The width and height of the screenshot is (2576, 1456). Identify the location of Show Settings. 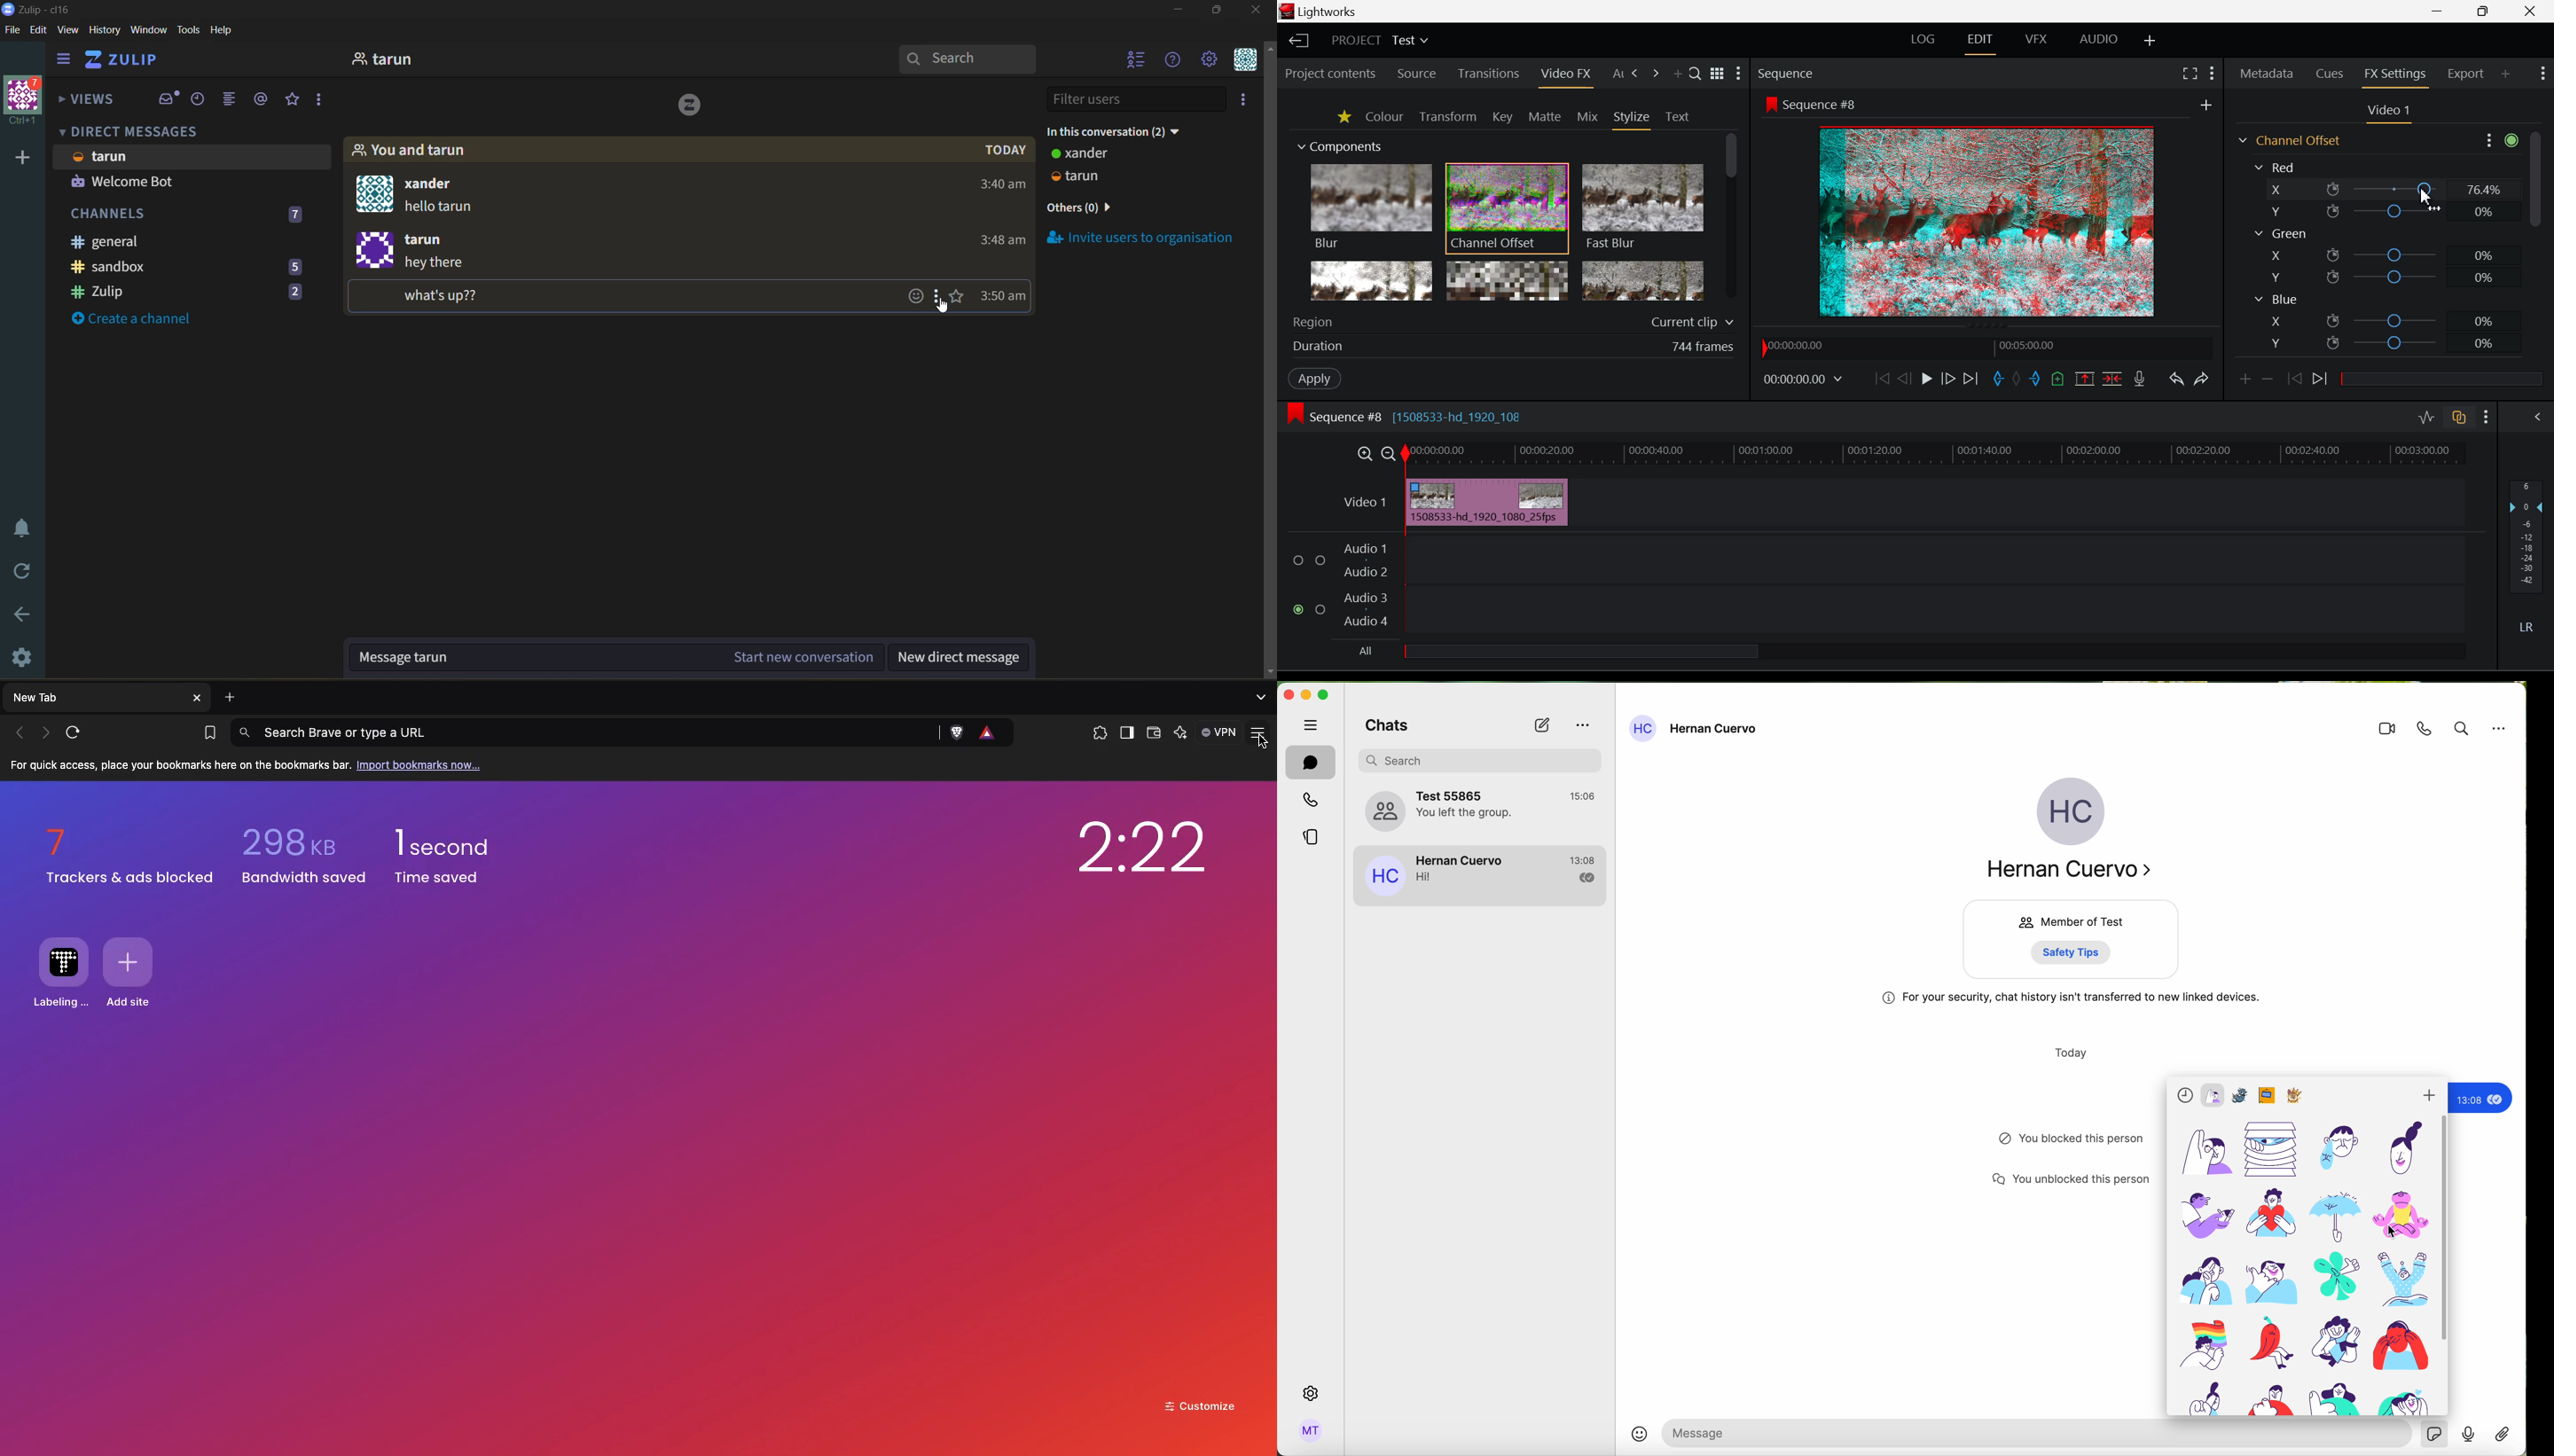
(1740, 73).